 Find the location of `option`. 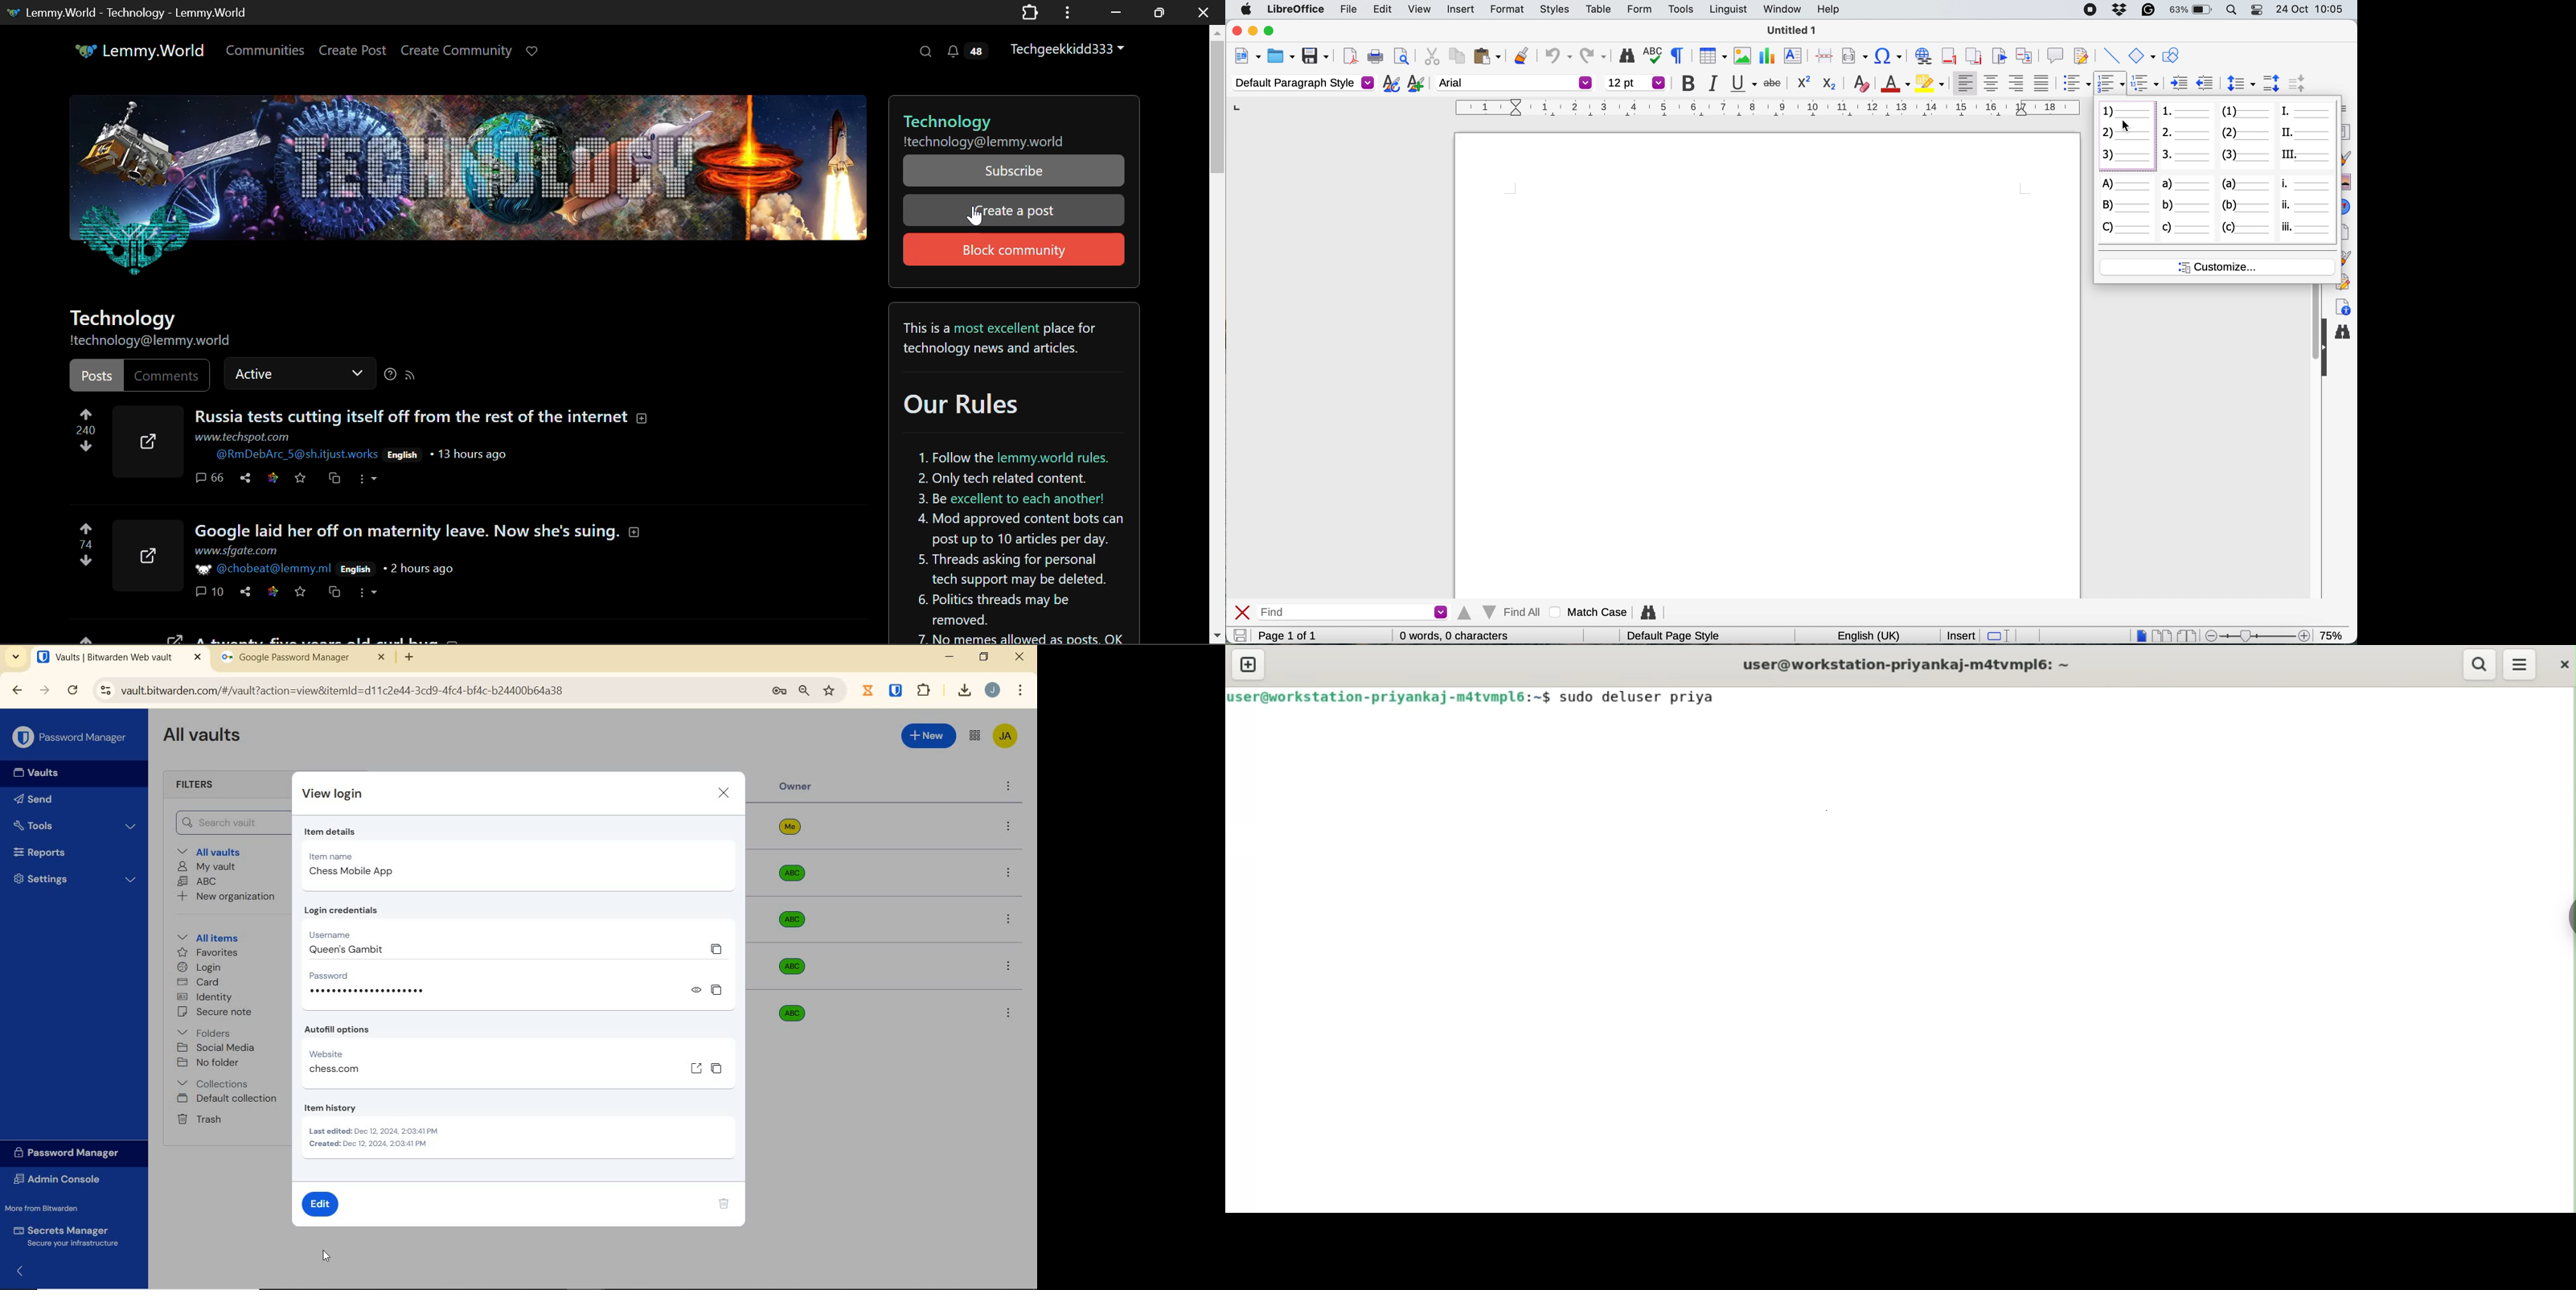

option is located at coordinates (1011, 874).